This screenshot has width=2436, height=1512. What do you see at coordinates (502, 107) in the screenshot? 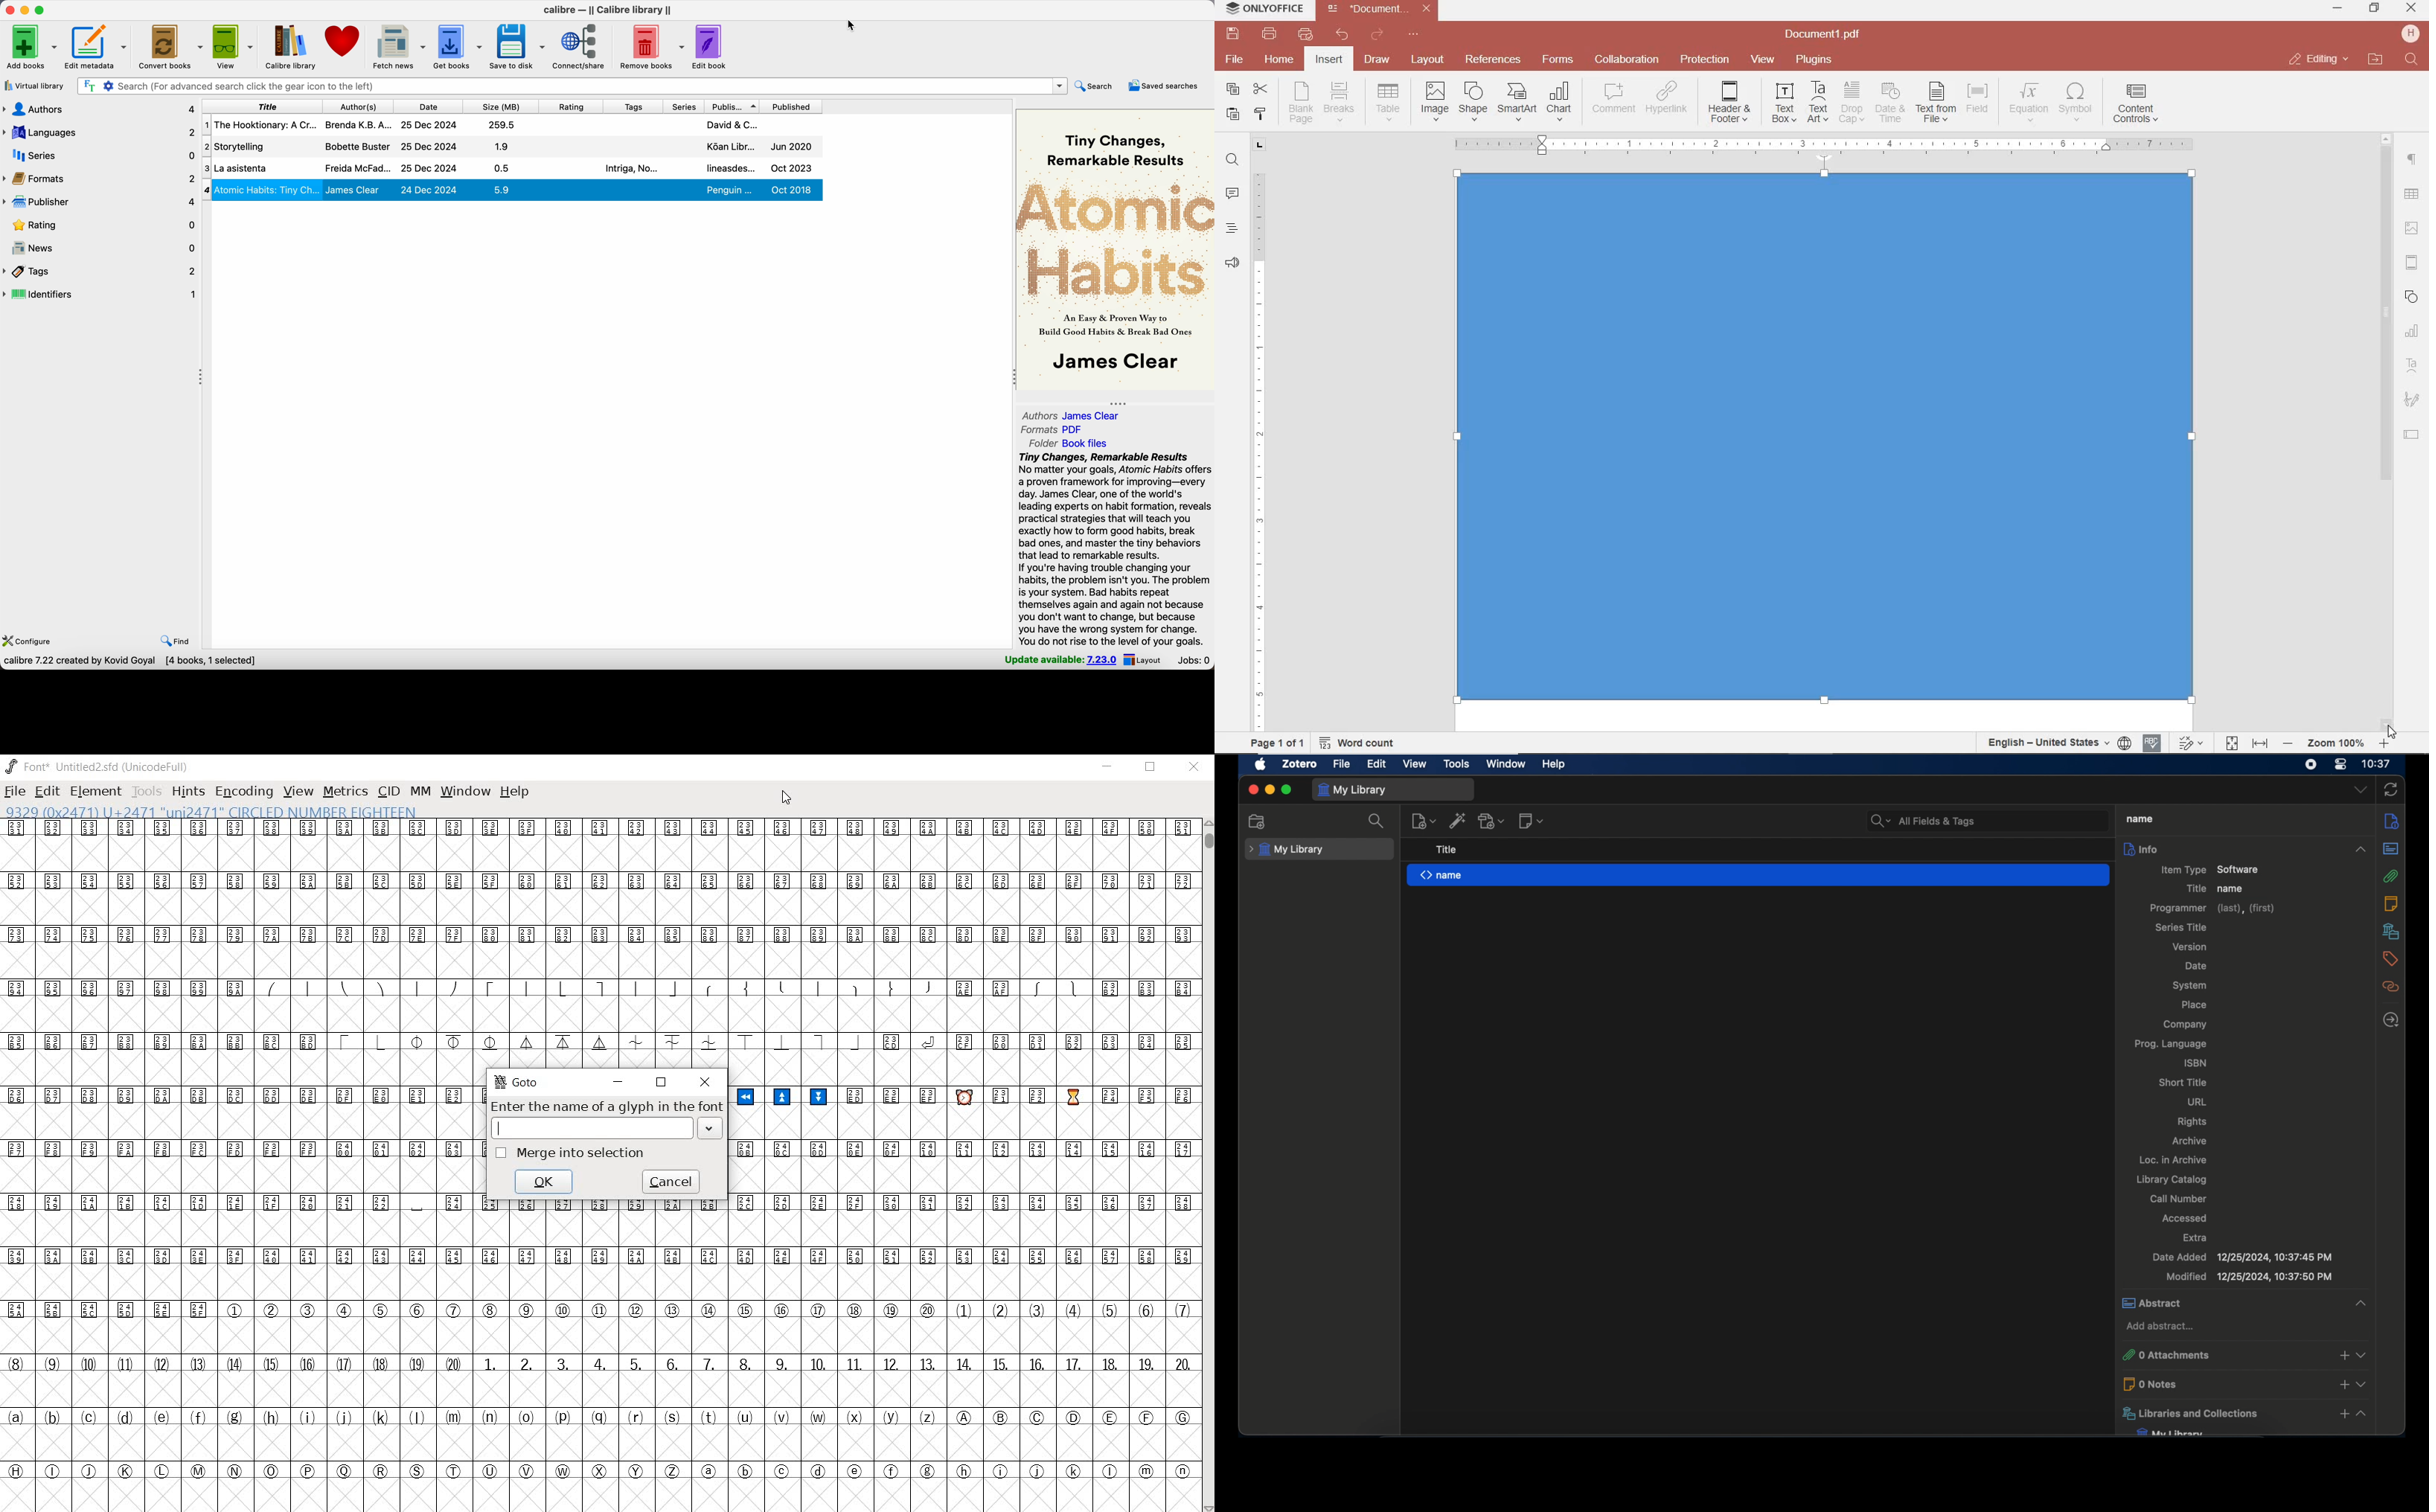
I see `size` at bounding box center [502, 107].